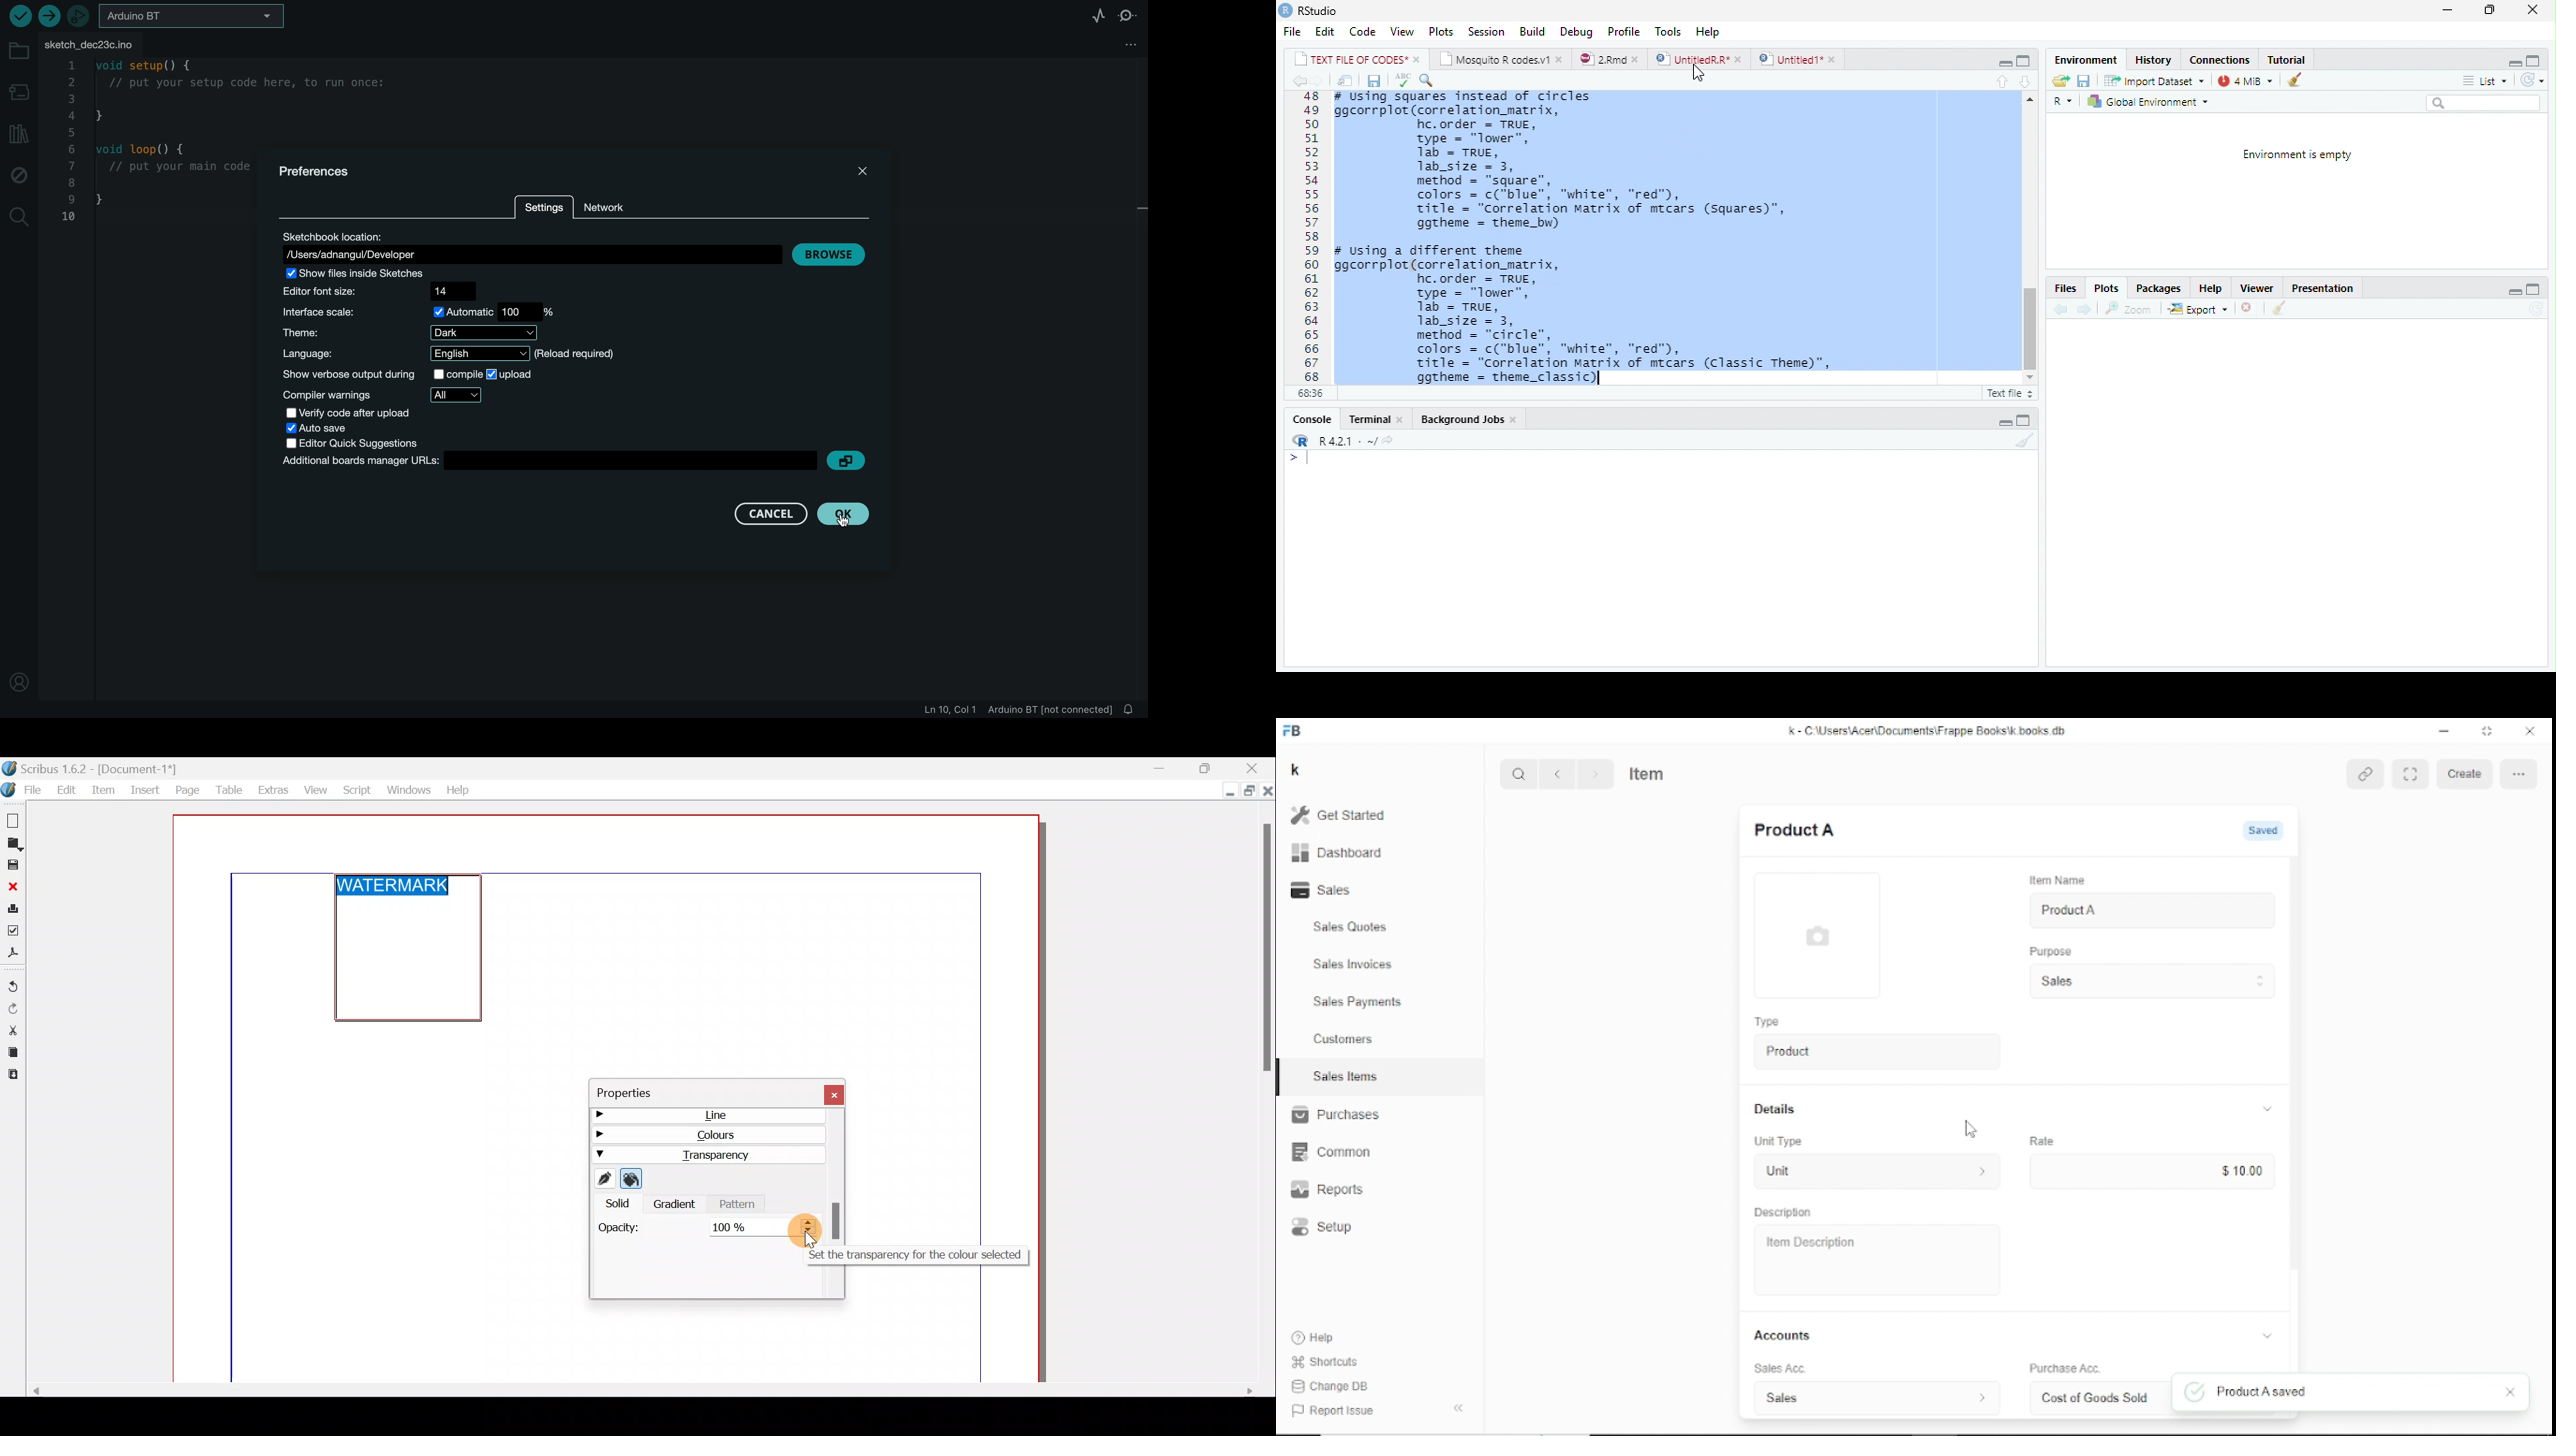 This screenshot has height=1456, width=2576. What do you see at coordinates (1700, 59) in the screenshot?
I see ` UntitiedR` at bounding box center [1700, 59].